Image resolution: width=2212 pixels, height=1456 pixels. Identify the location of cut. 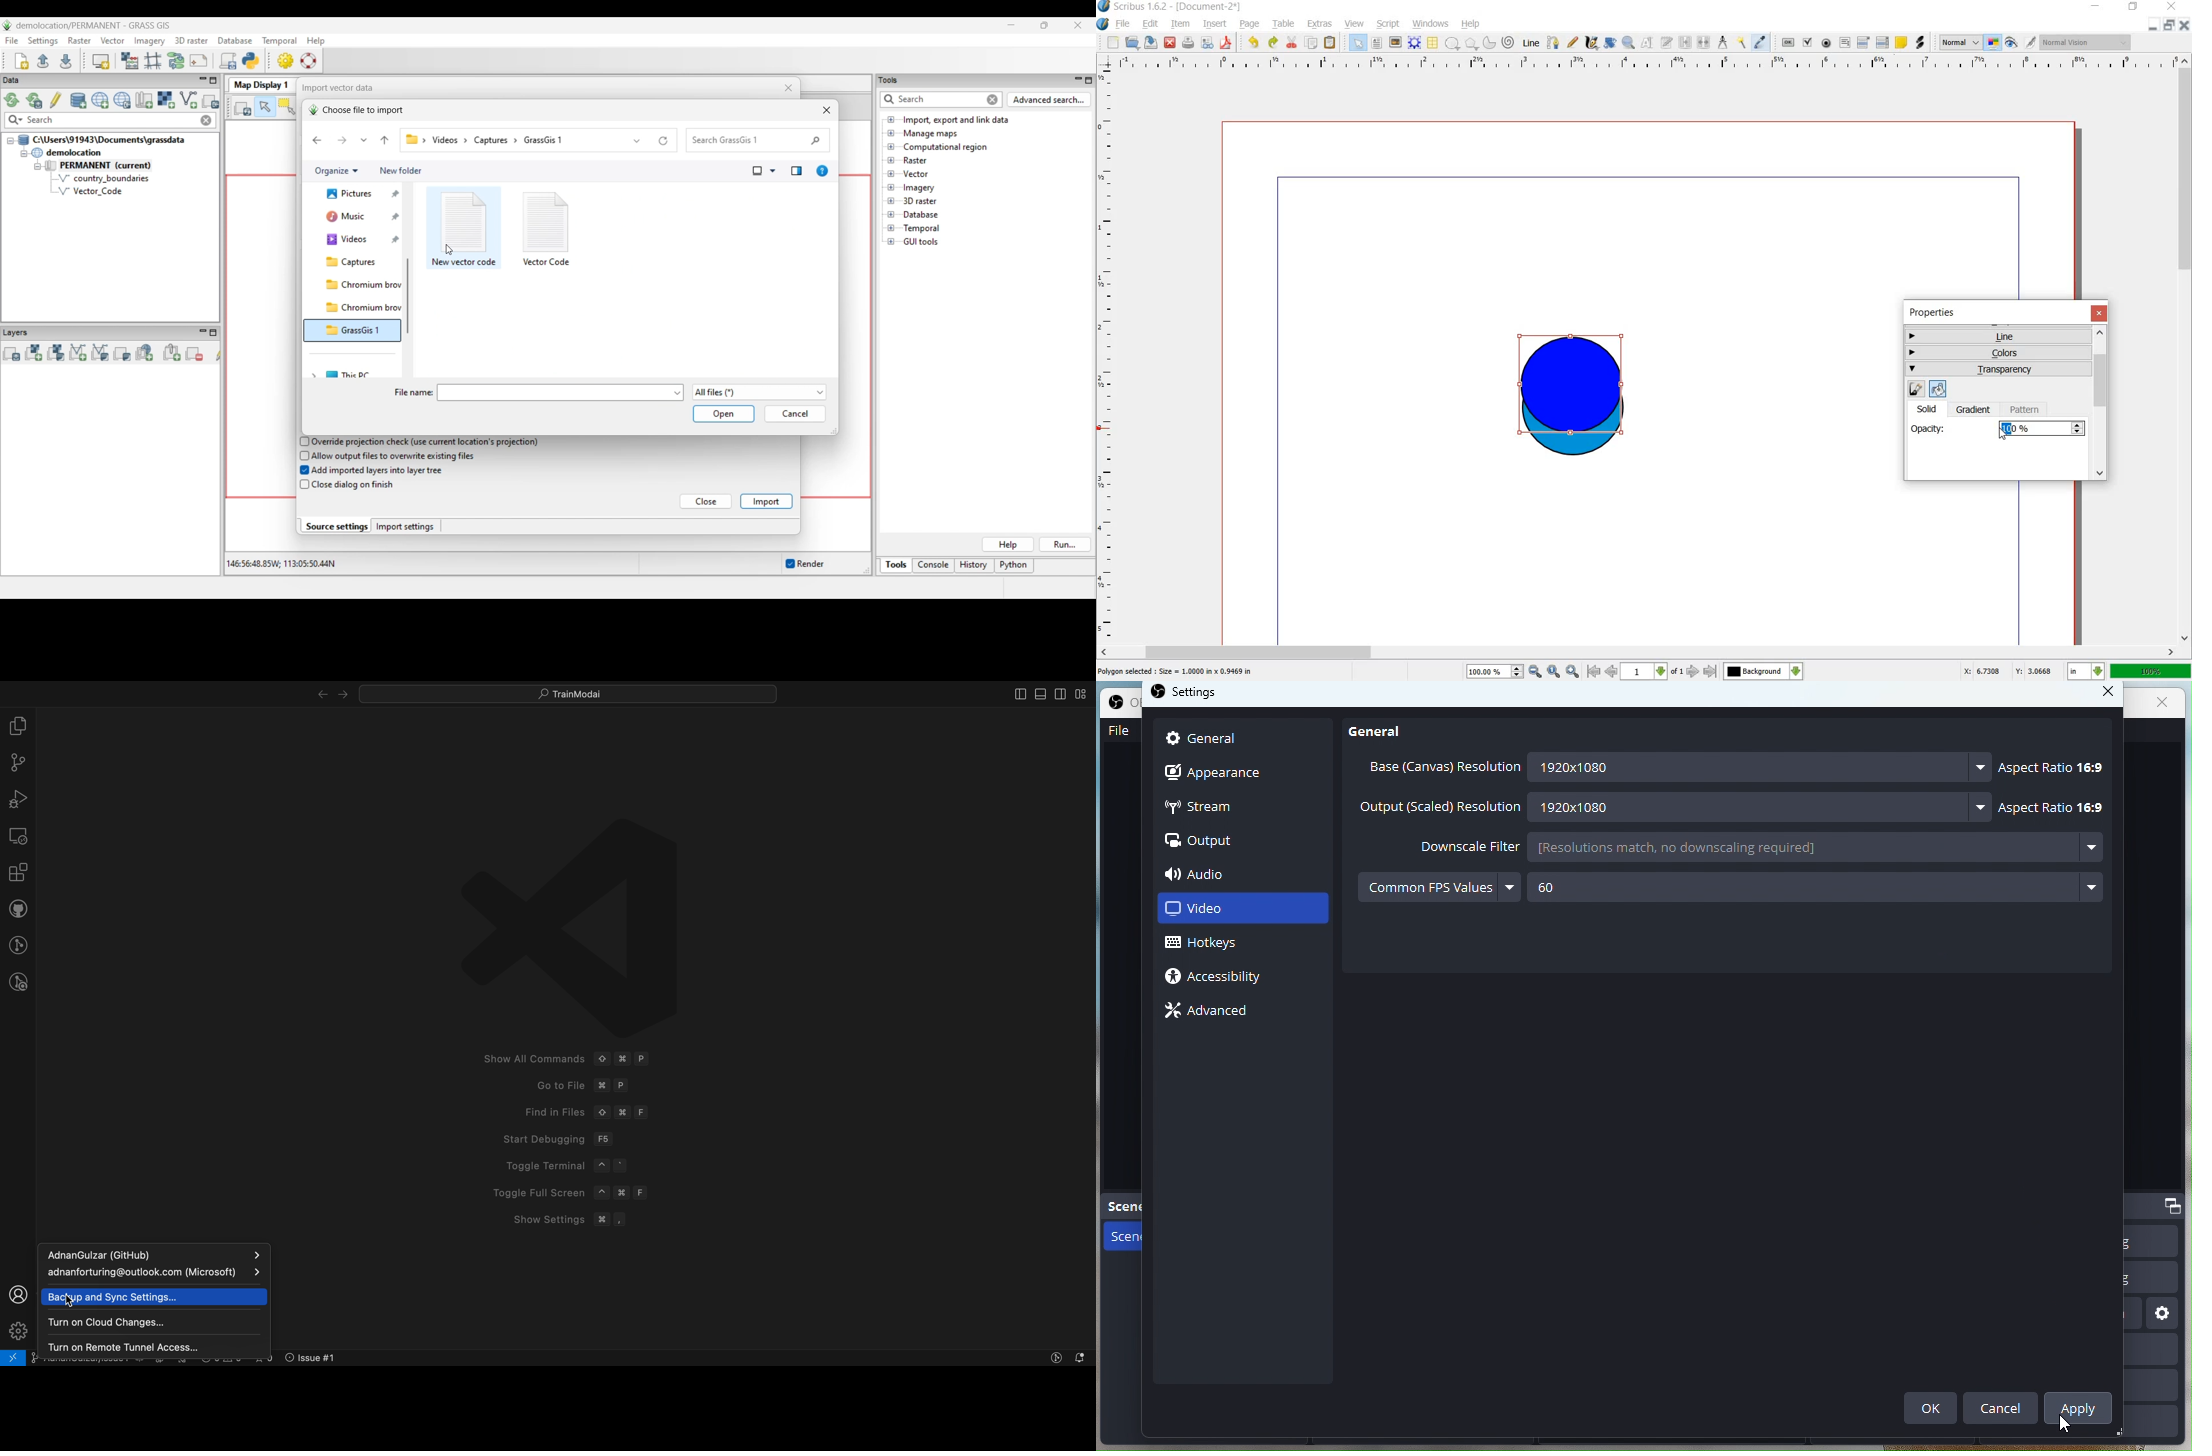
(1293, 43).